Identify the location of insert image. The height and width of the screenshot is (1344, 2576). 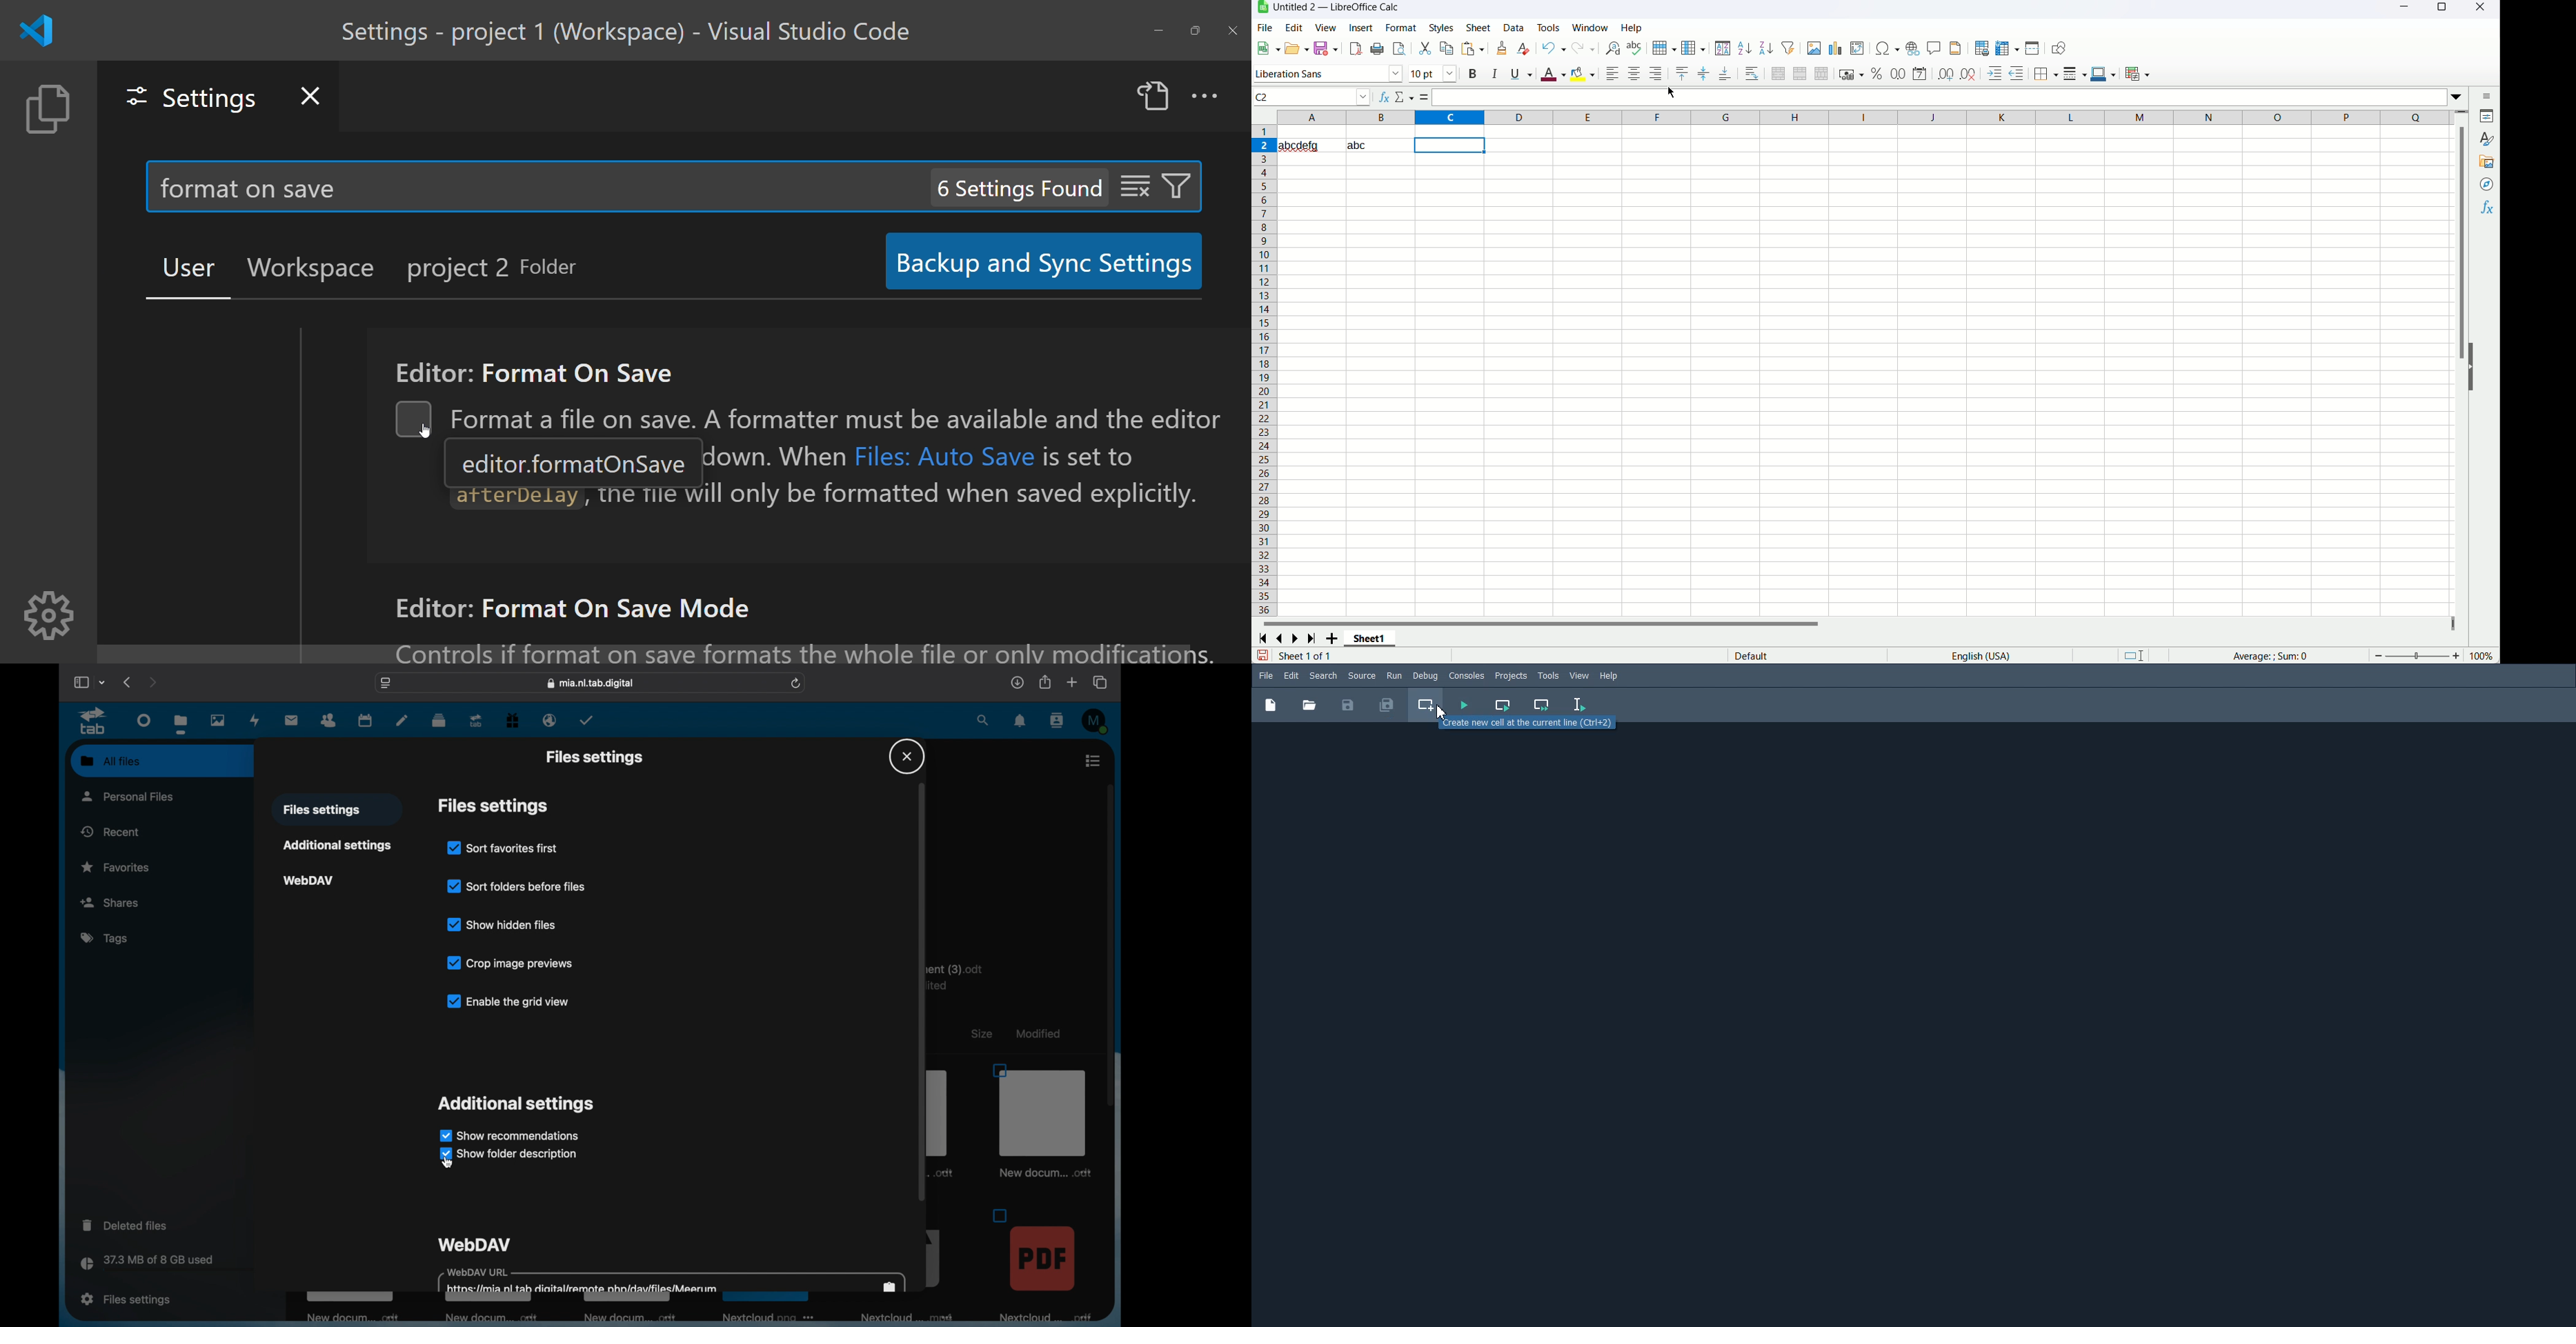
(1814, 47).